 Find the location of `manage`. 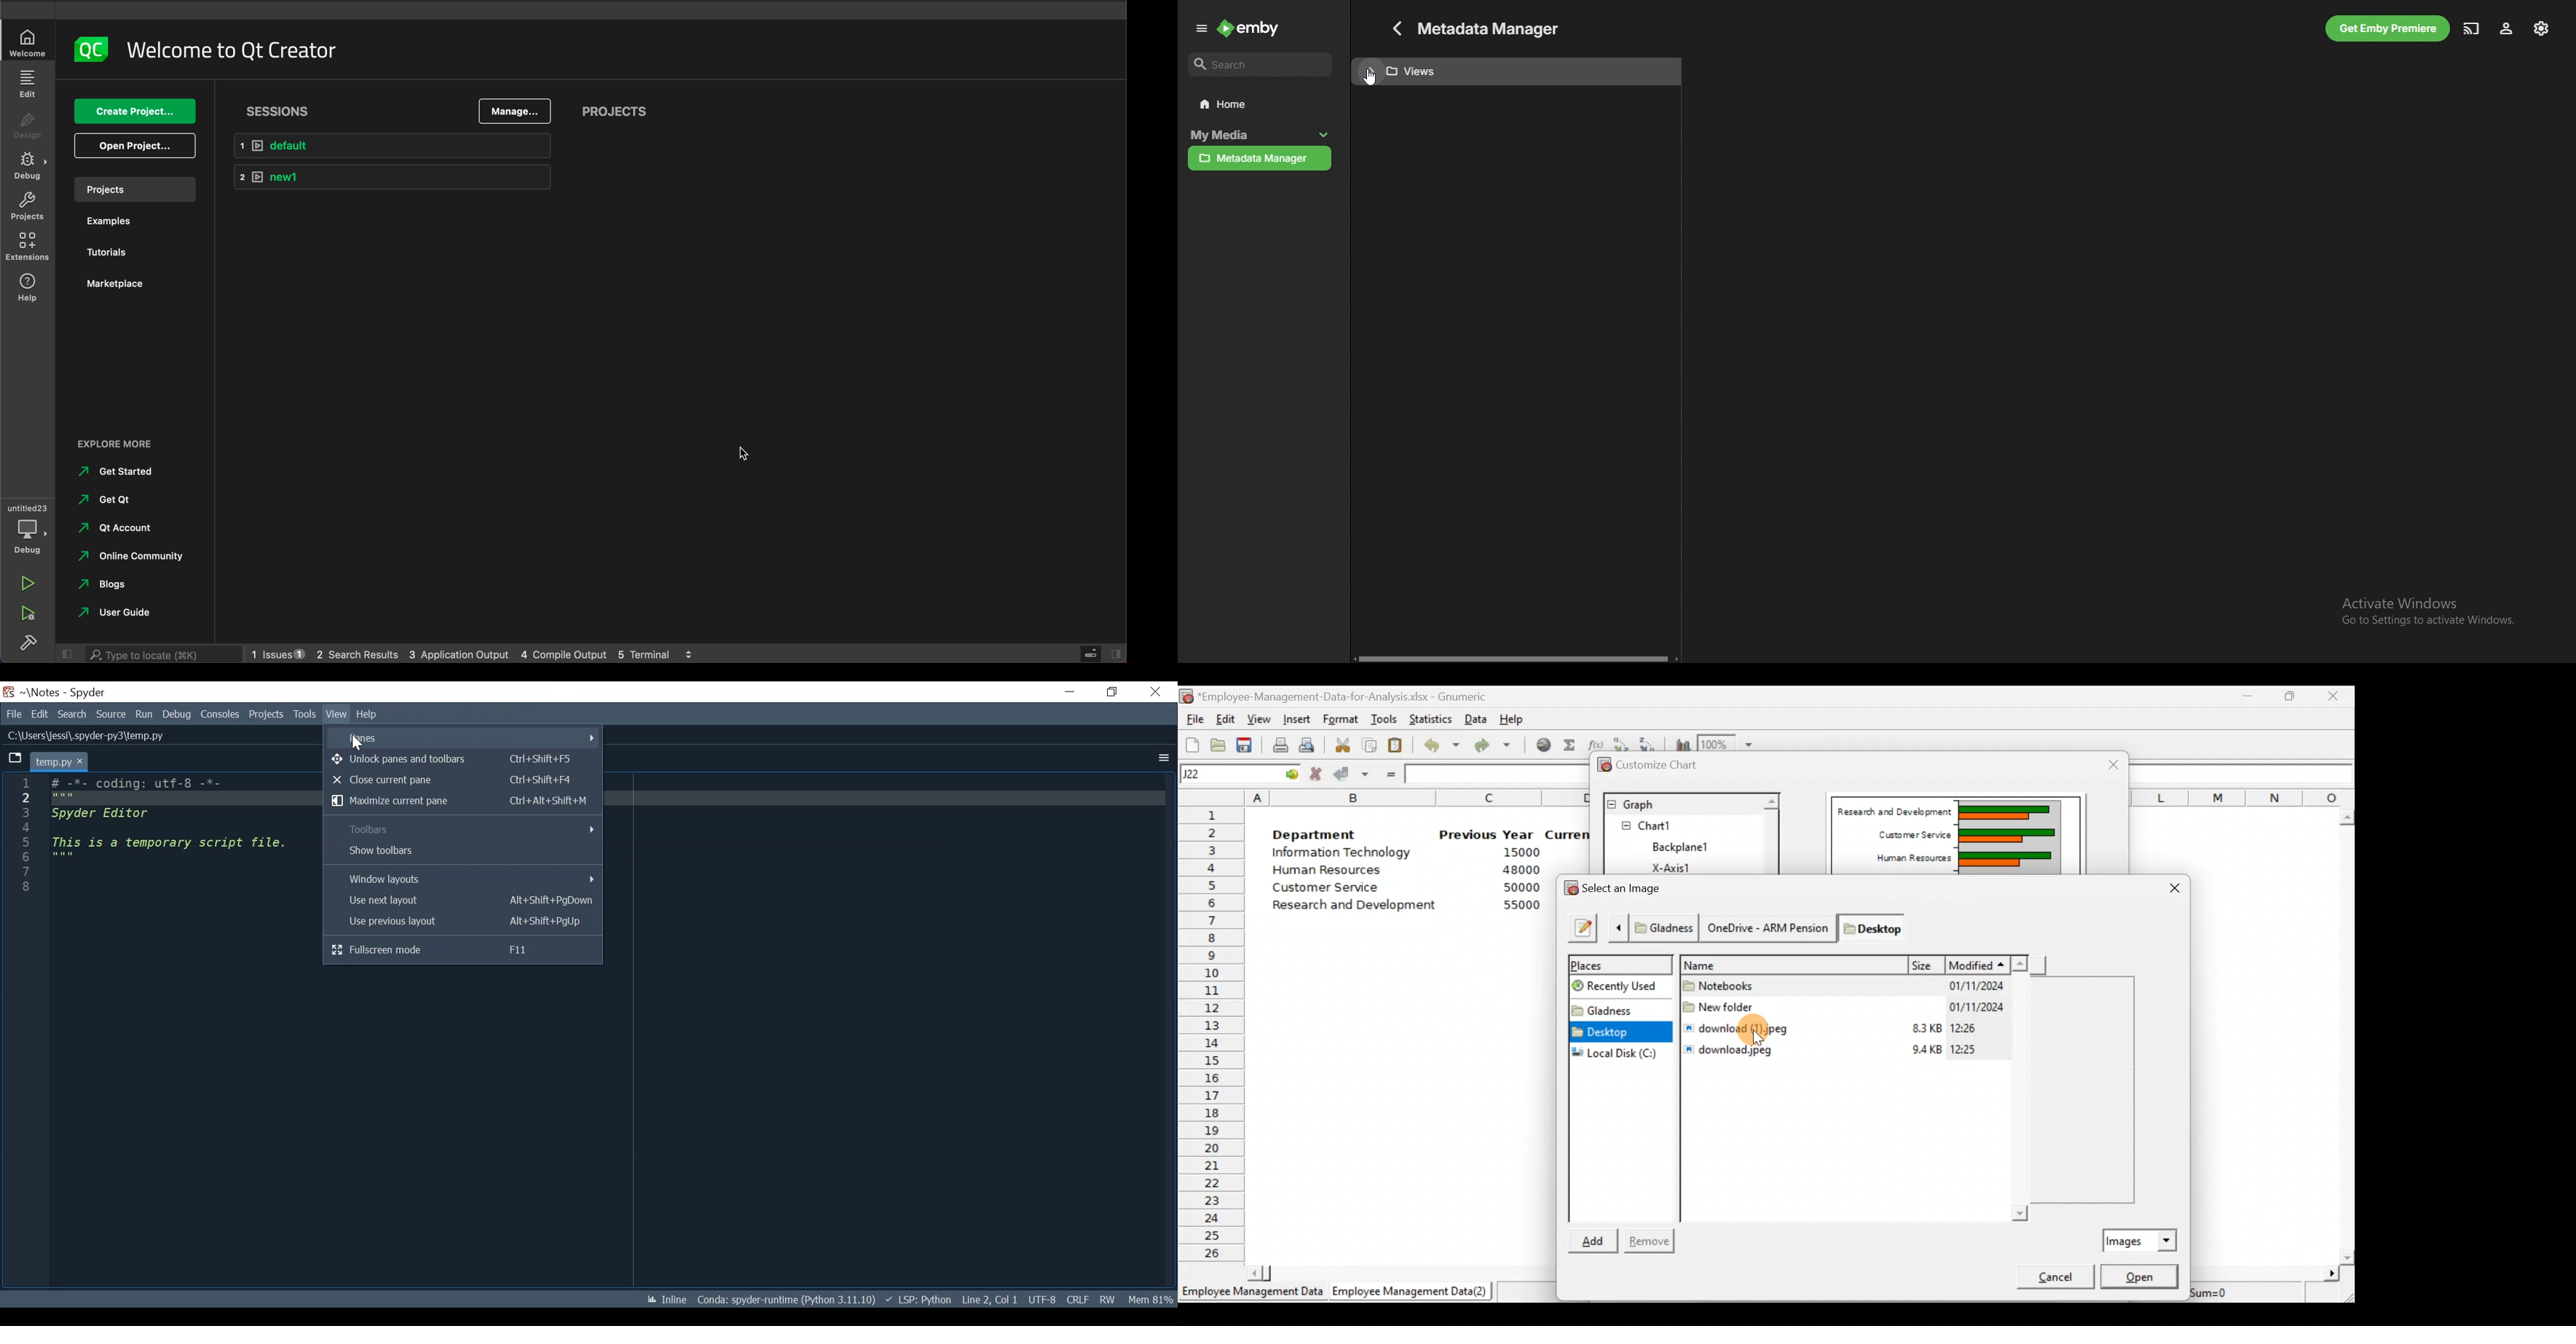

manage is located at coordinates (516, 110).